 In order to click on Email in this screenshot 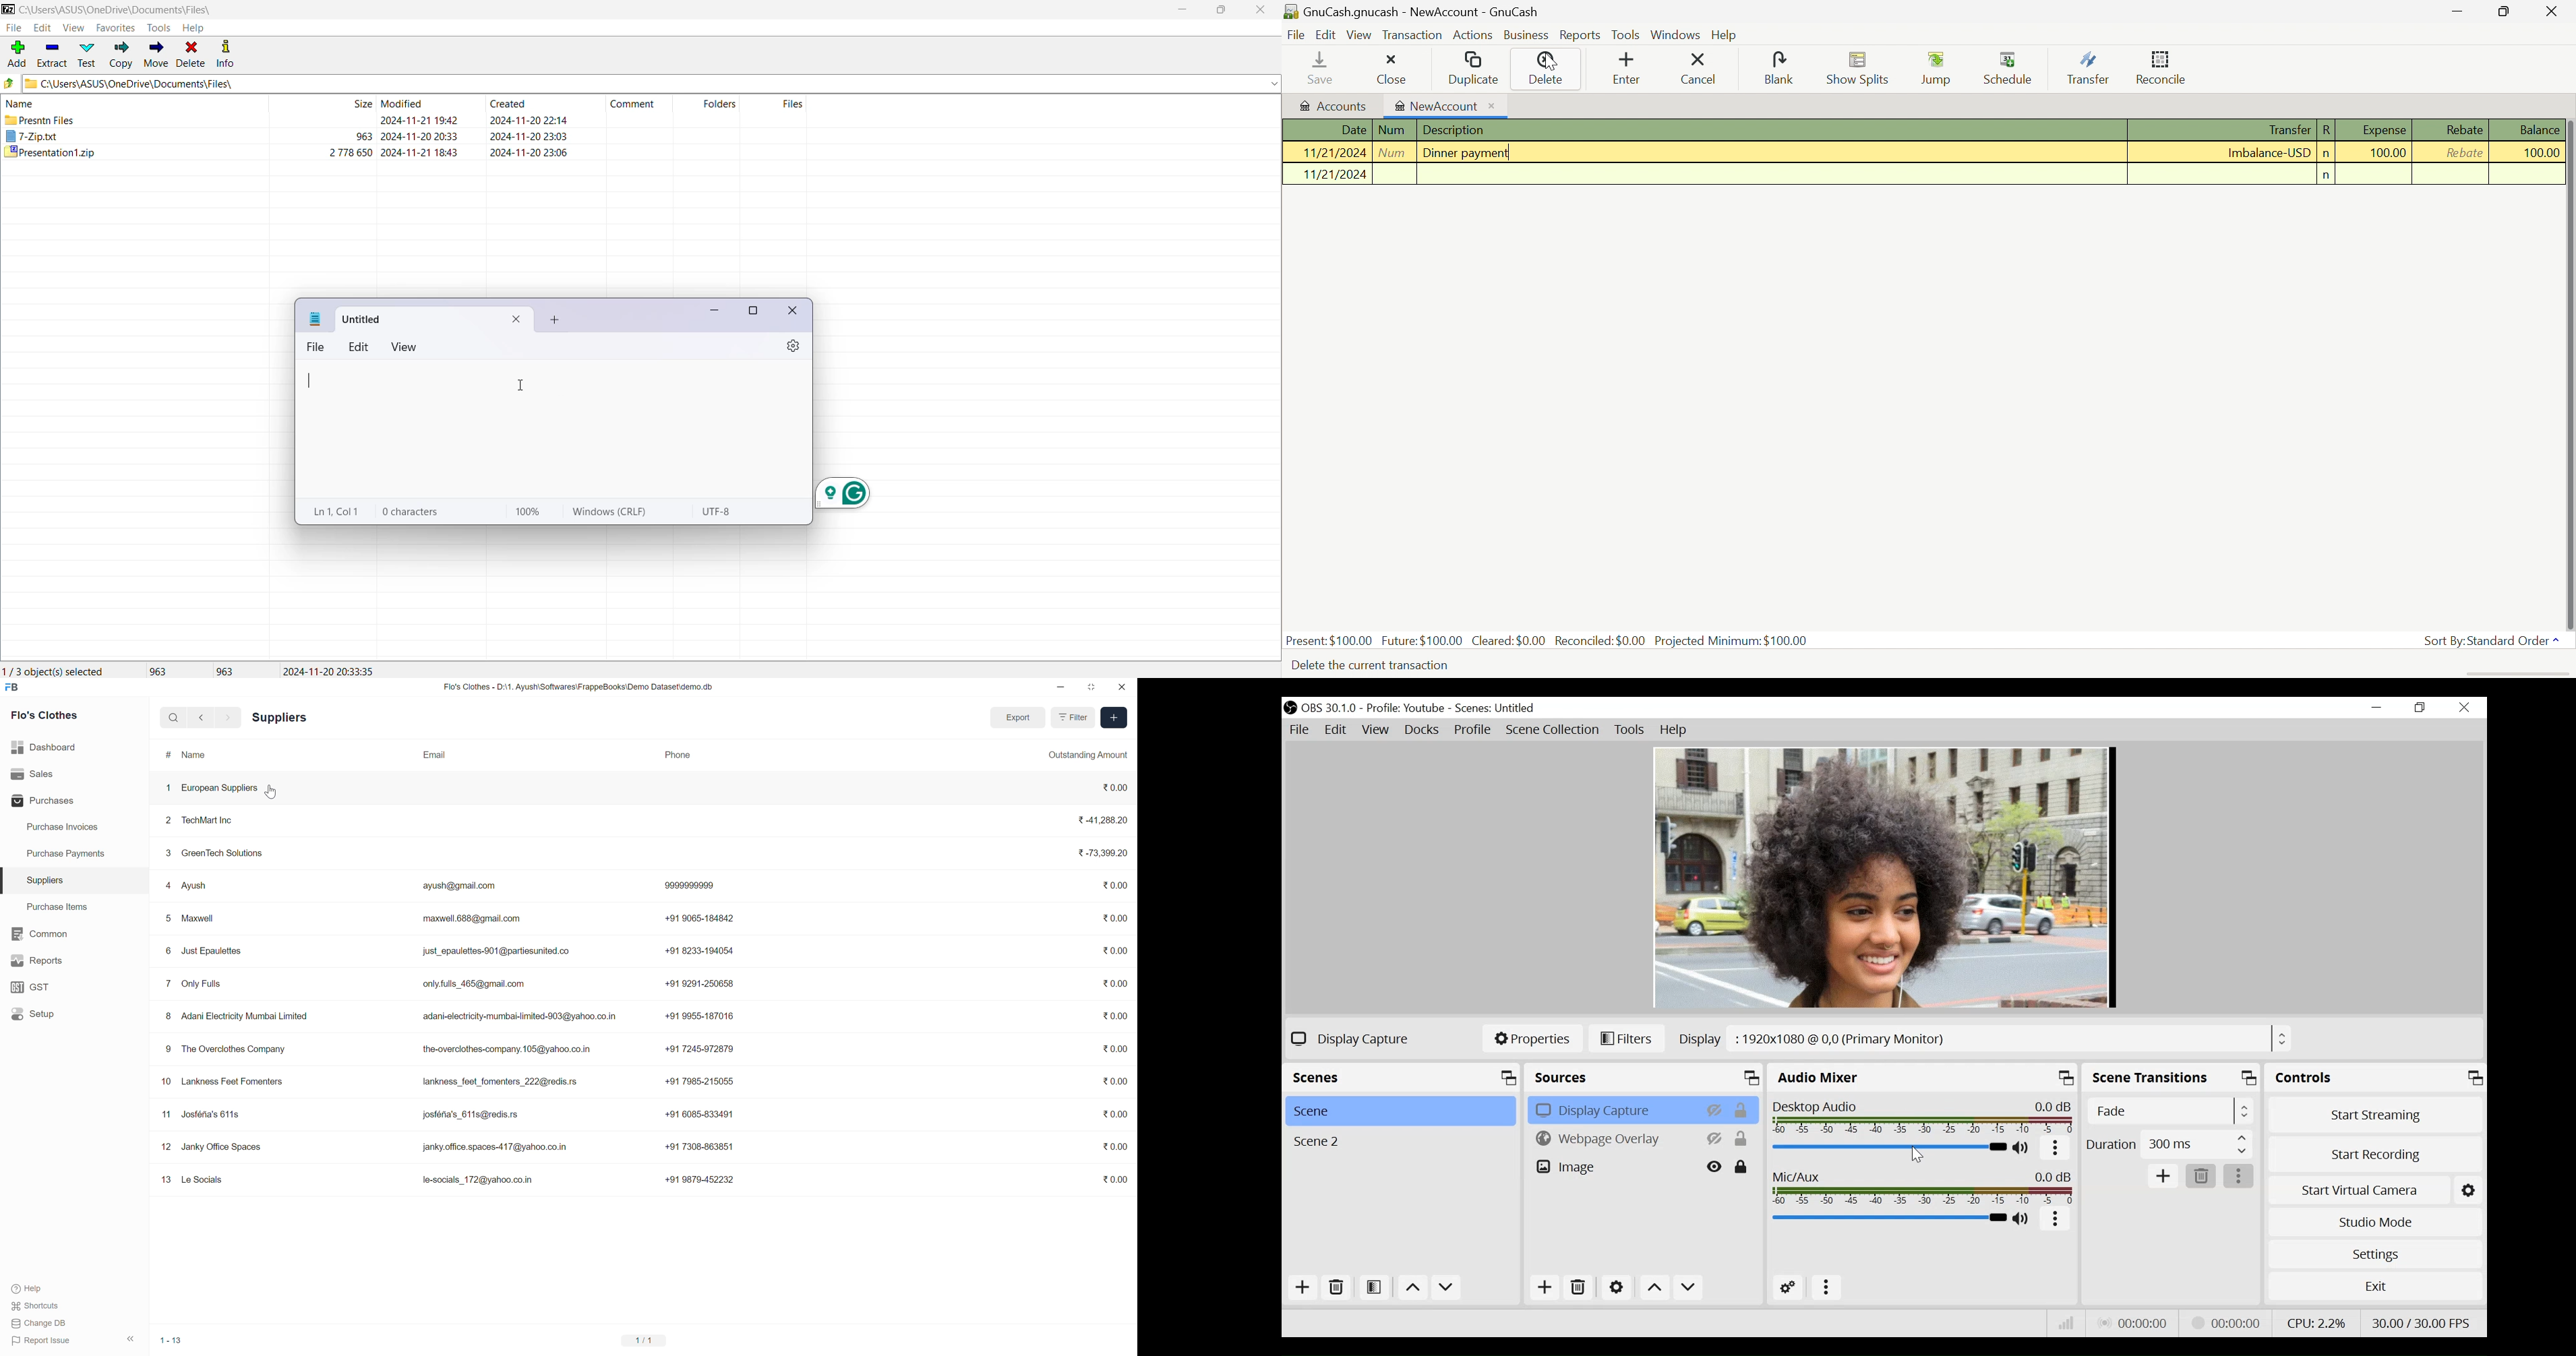, I will do `click(430, 754)`.